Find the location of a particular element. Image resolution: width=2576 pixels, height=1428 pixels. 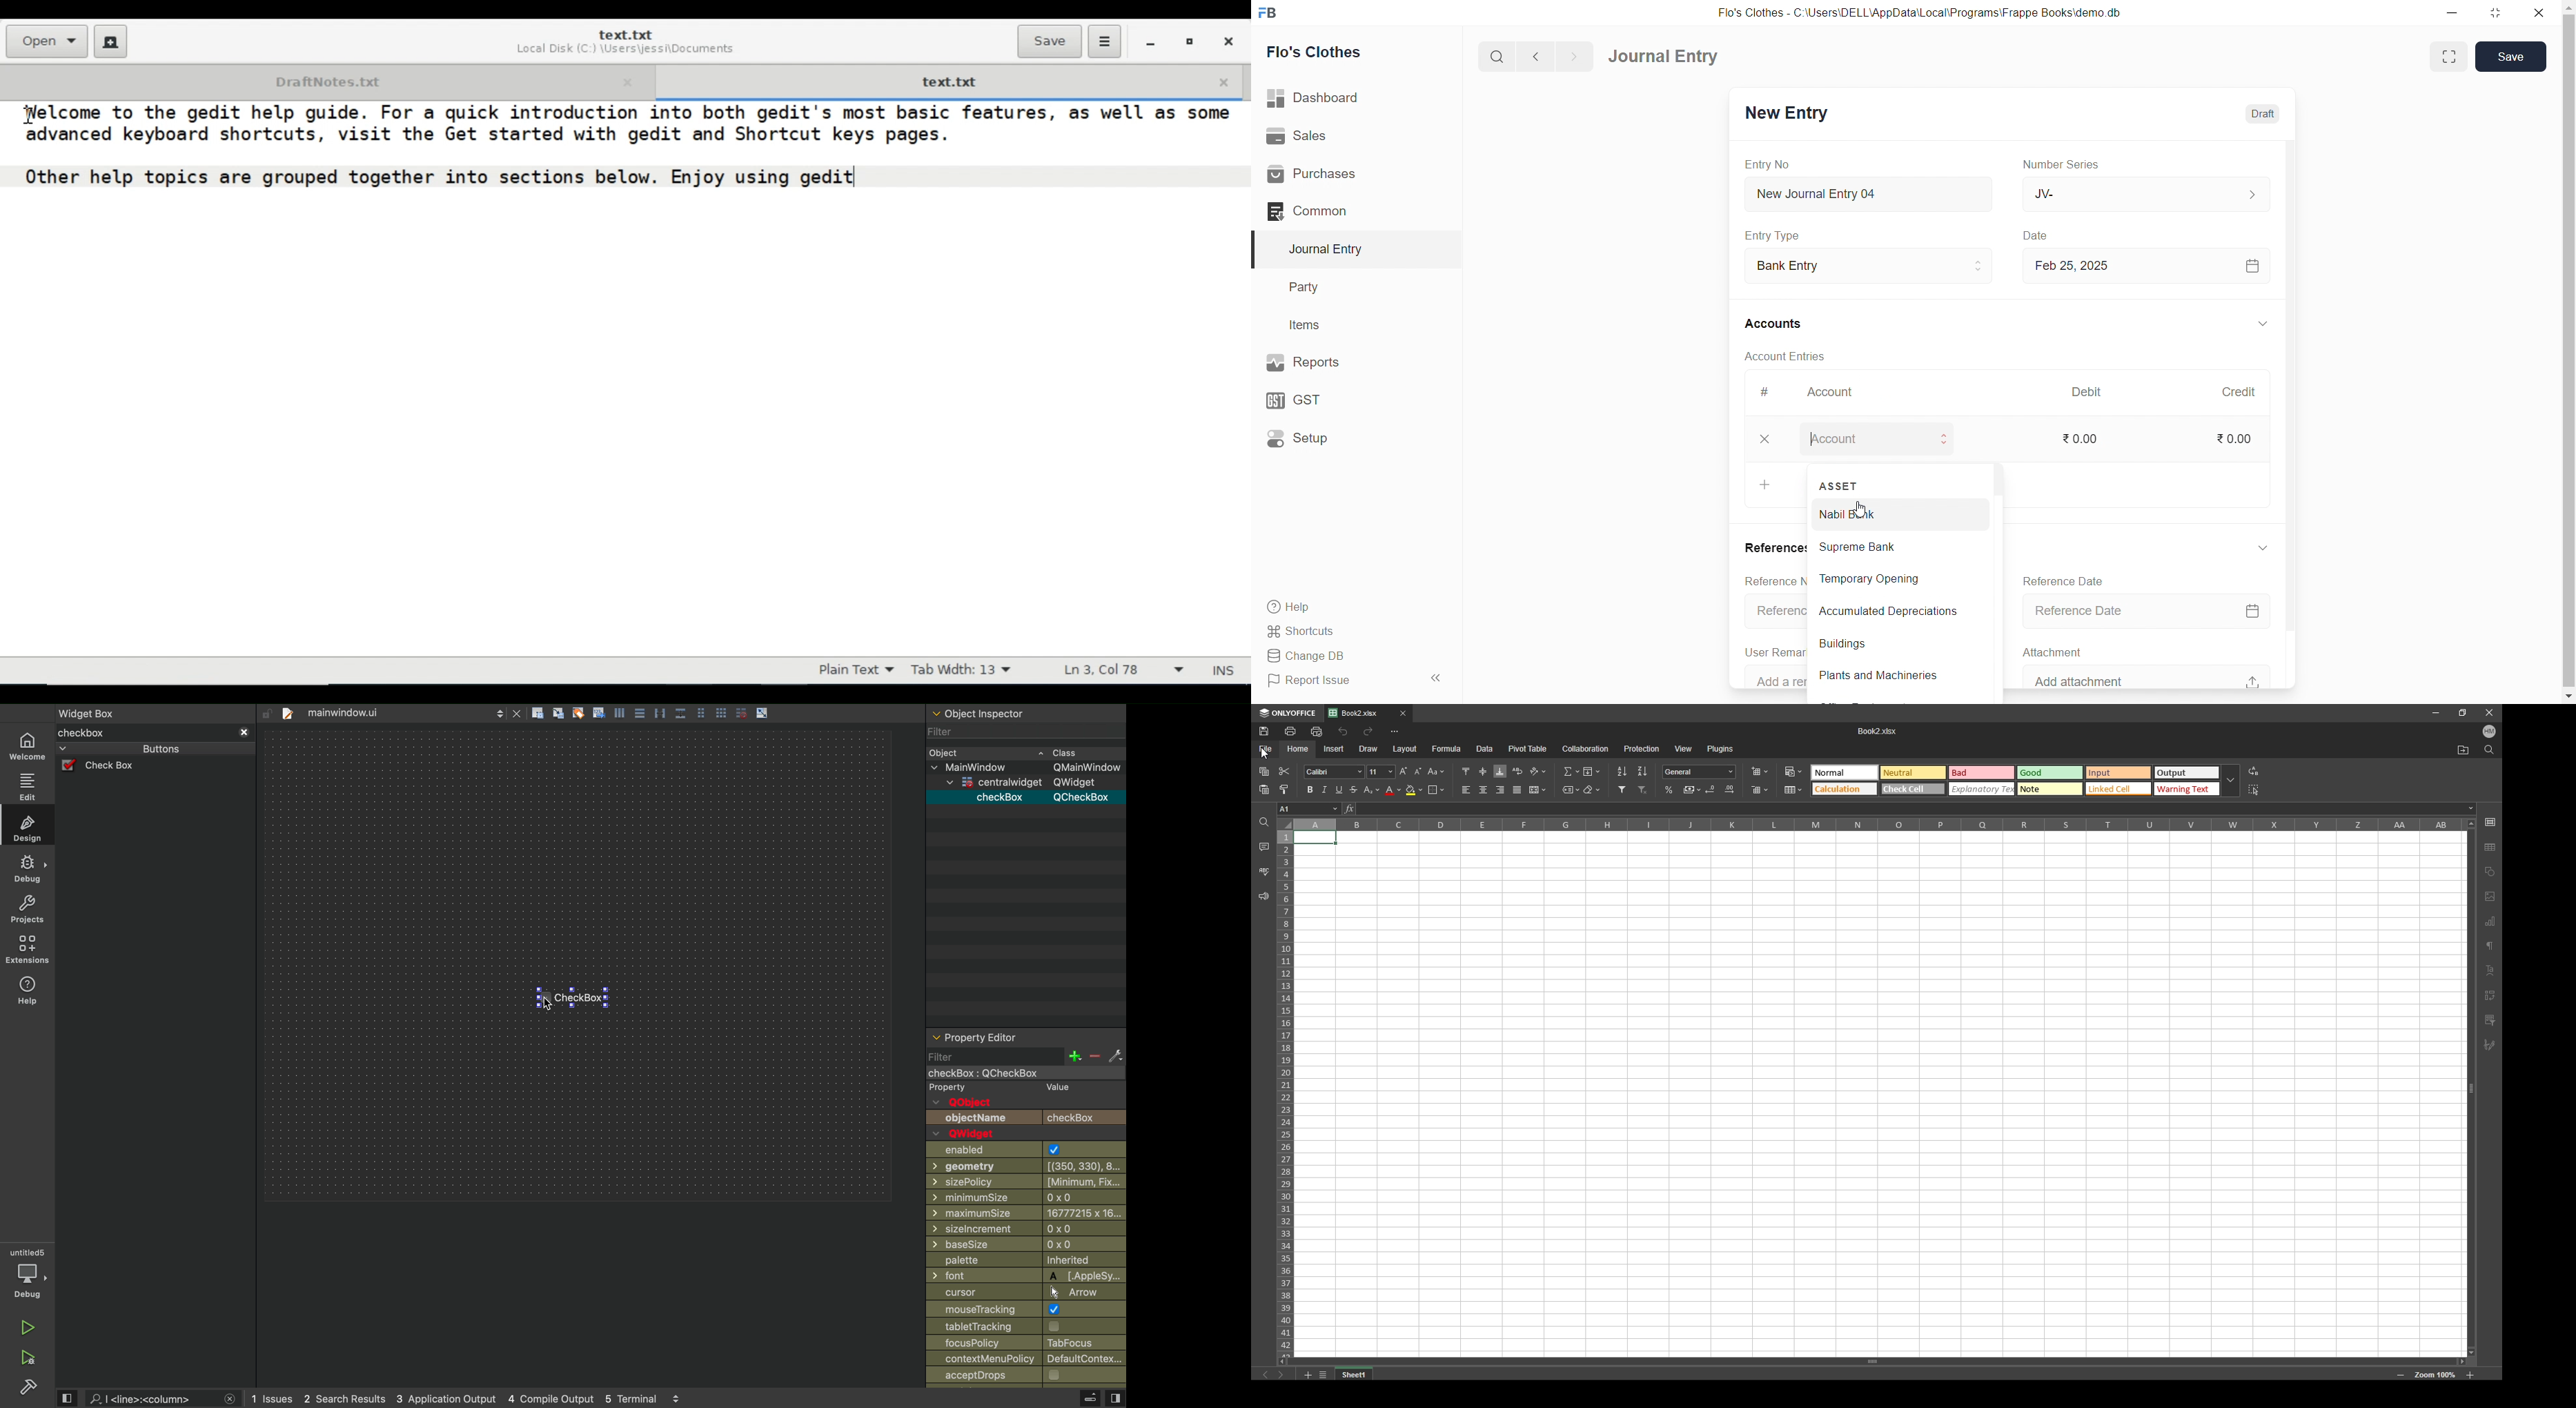

close is located at coordinates (1765, 438).